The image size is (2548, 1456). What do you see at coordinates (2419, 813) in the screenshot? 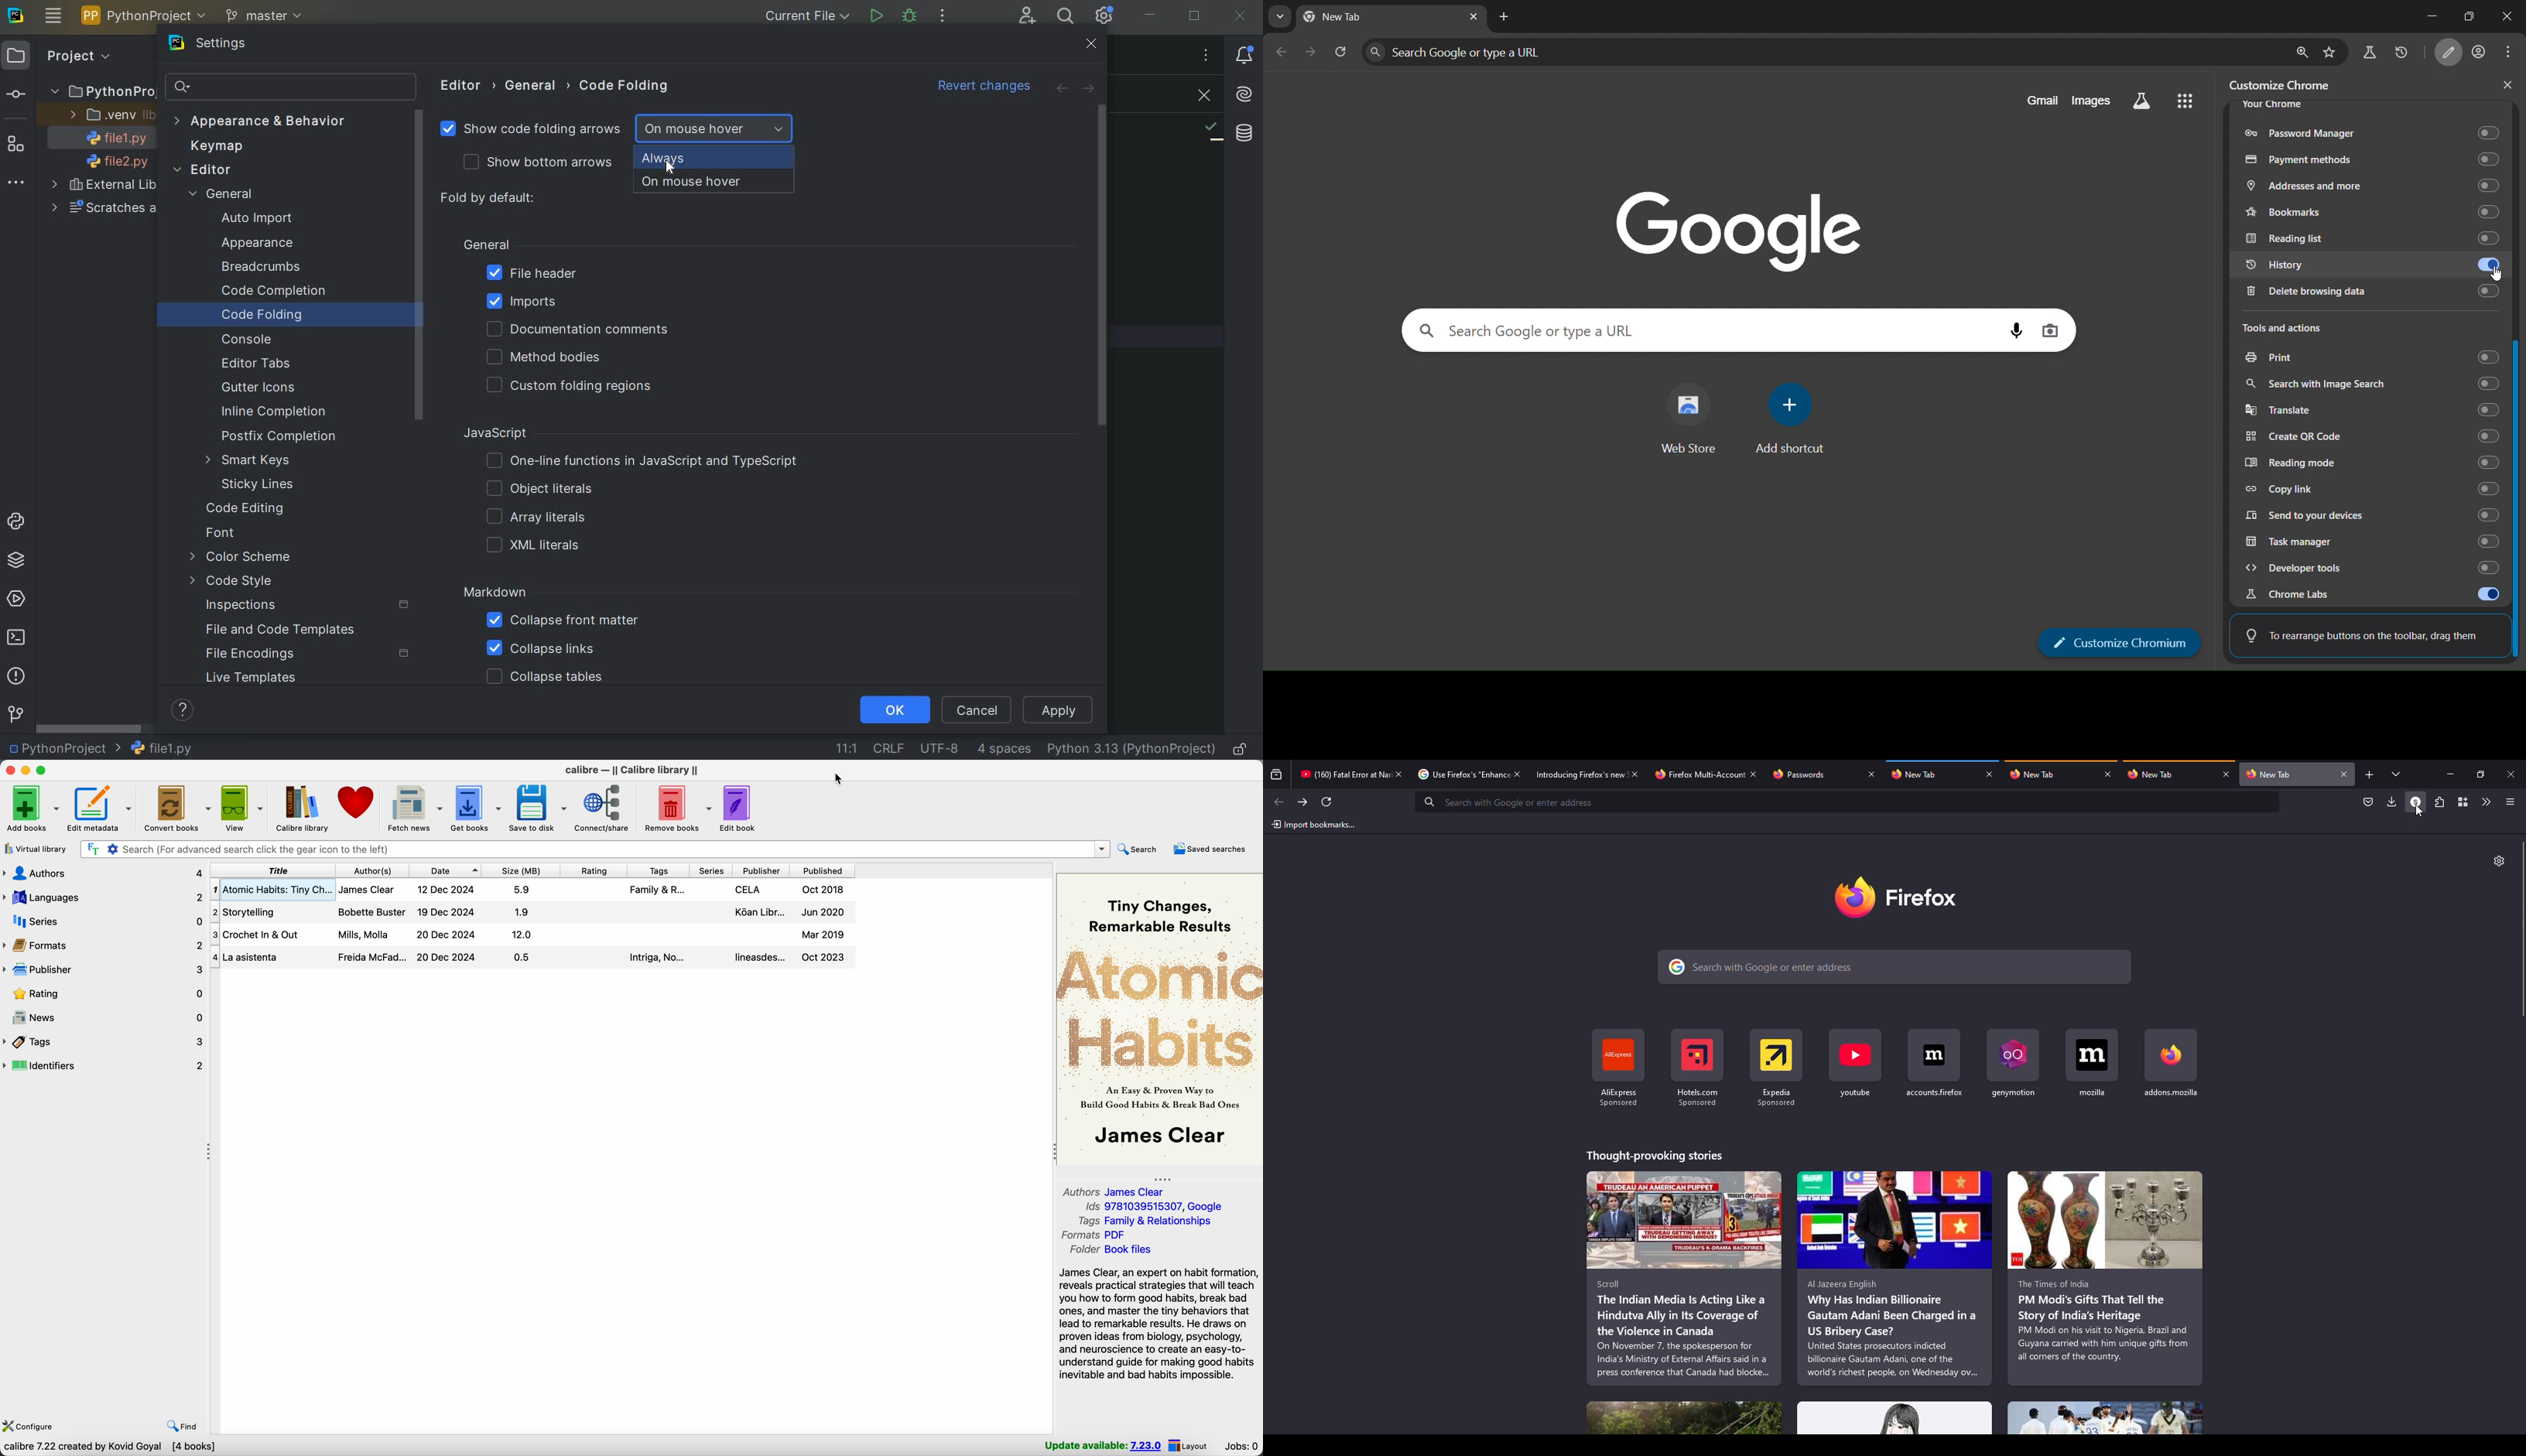
I see `cursor` at bounding box center [2419, 813].